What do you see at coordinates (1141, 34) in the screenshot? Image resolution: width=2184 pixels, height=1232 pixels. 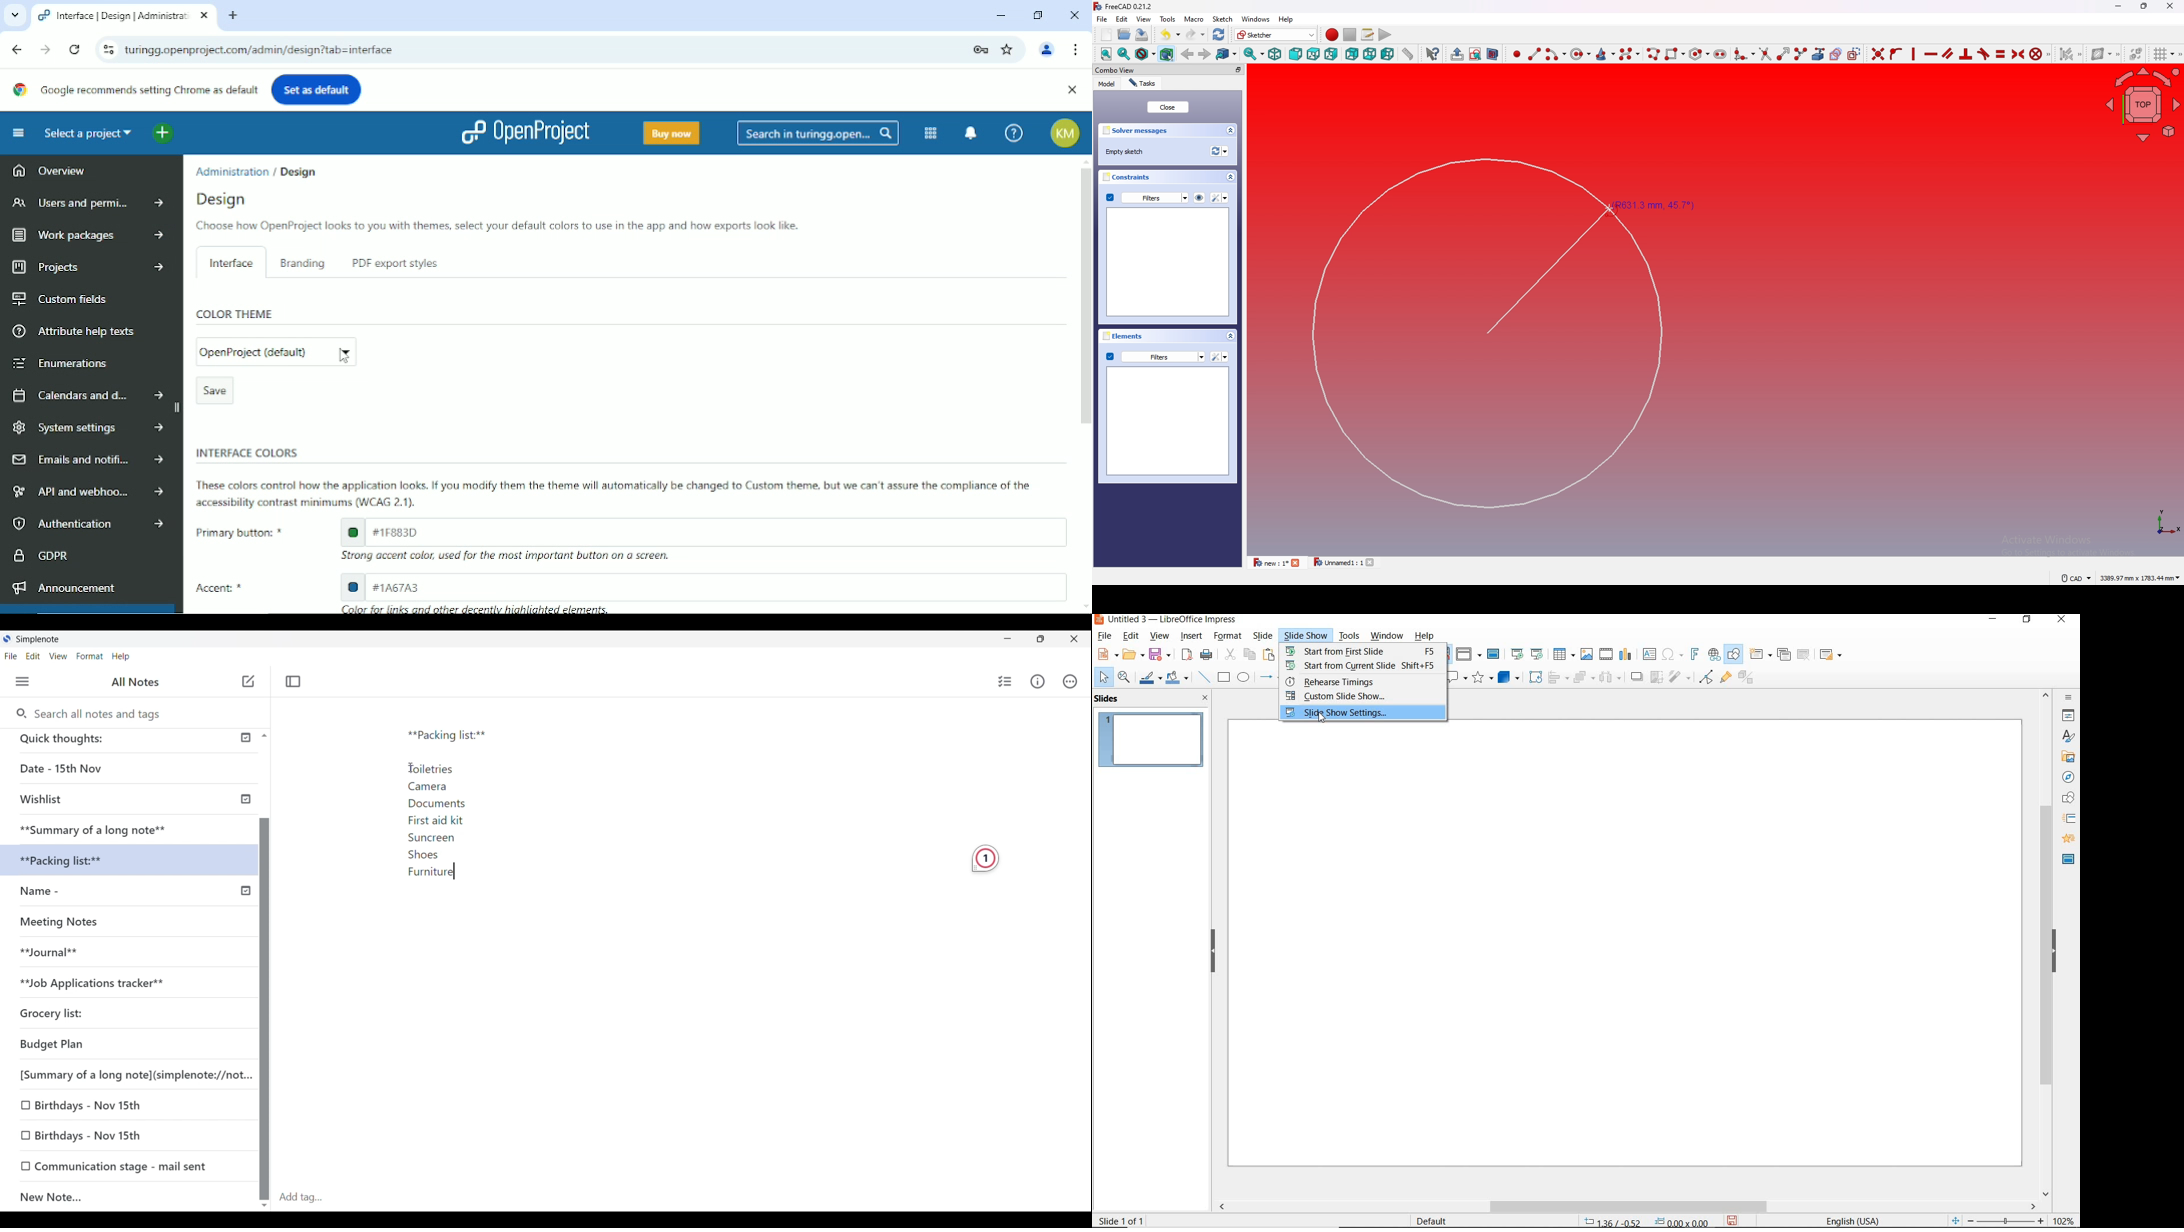 I see `save` at bounding box center [1141, 34].